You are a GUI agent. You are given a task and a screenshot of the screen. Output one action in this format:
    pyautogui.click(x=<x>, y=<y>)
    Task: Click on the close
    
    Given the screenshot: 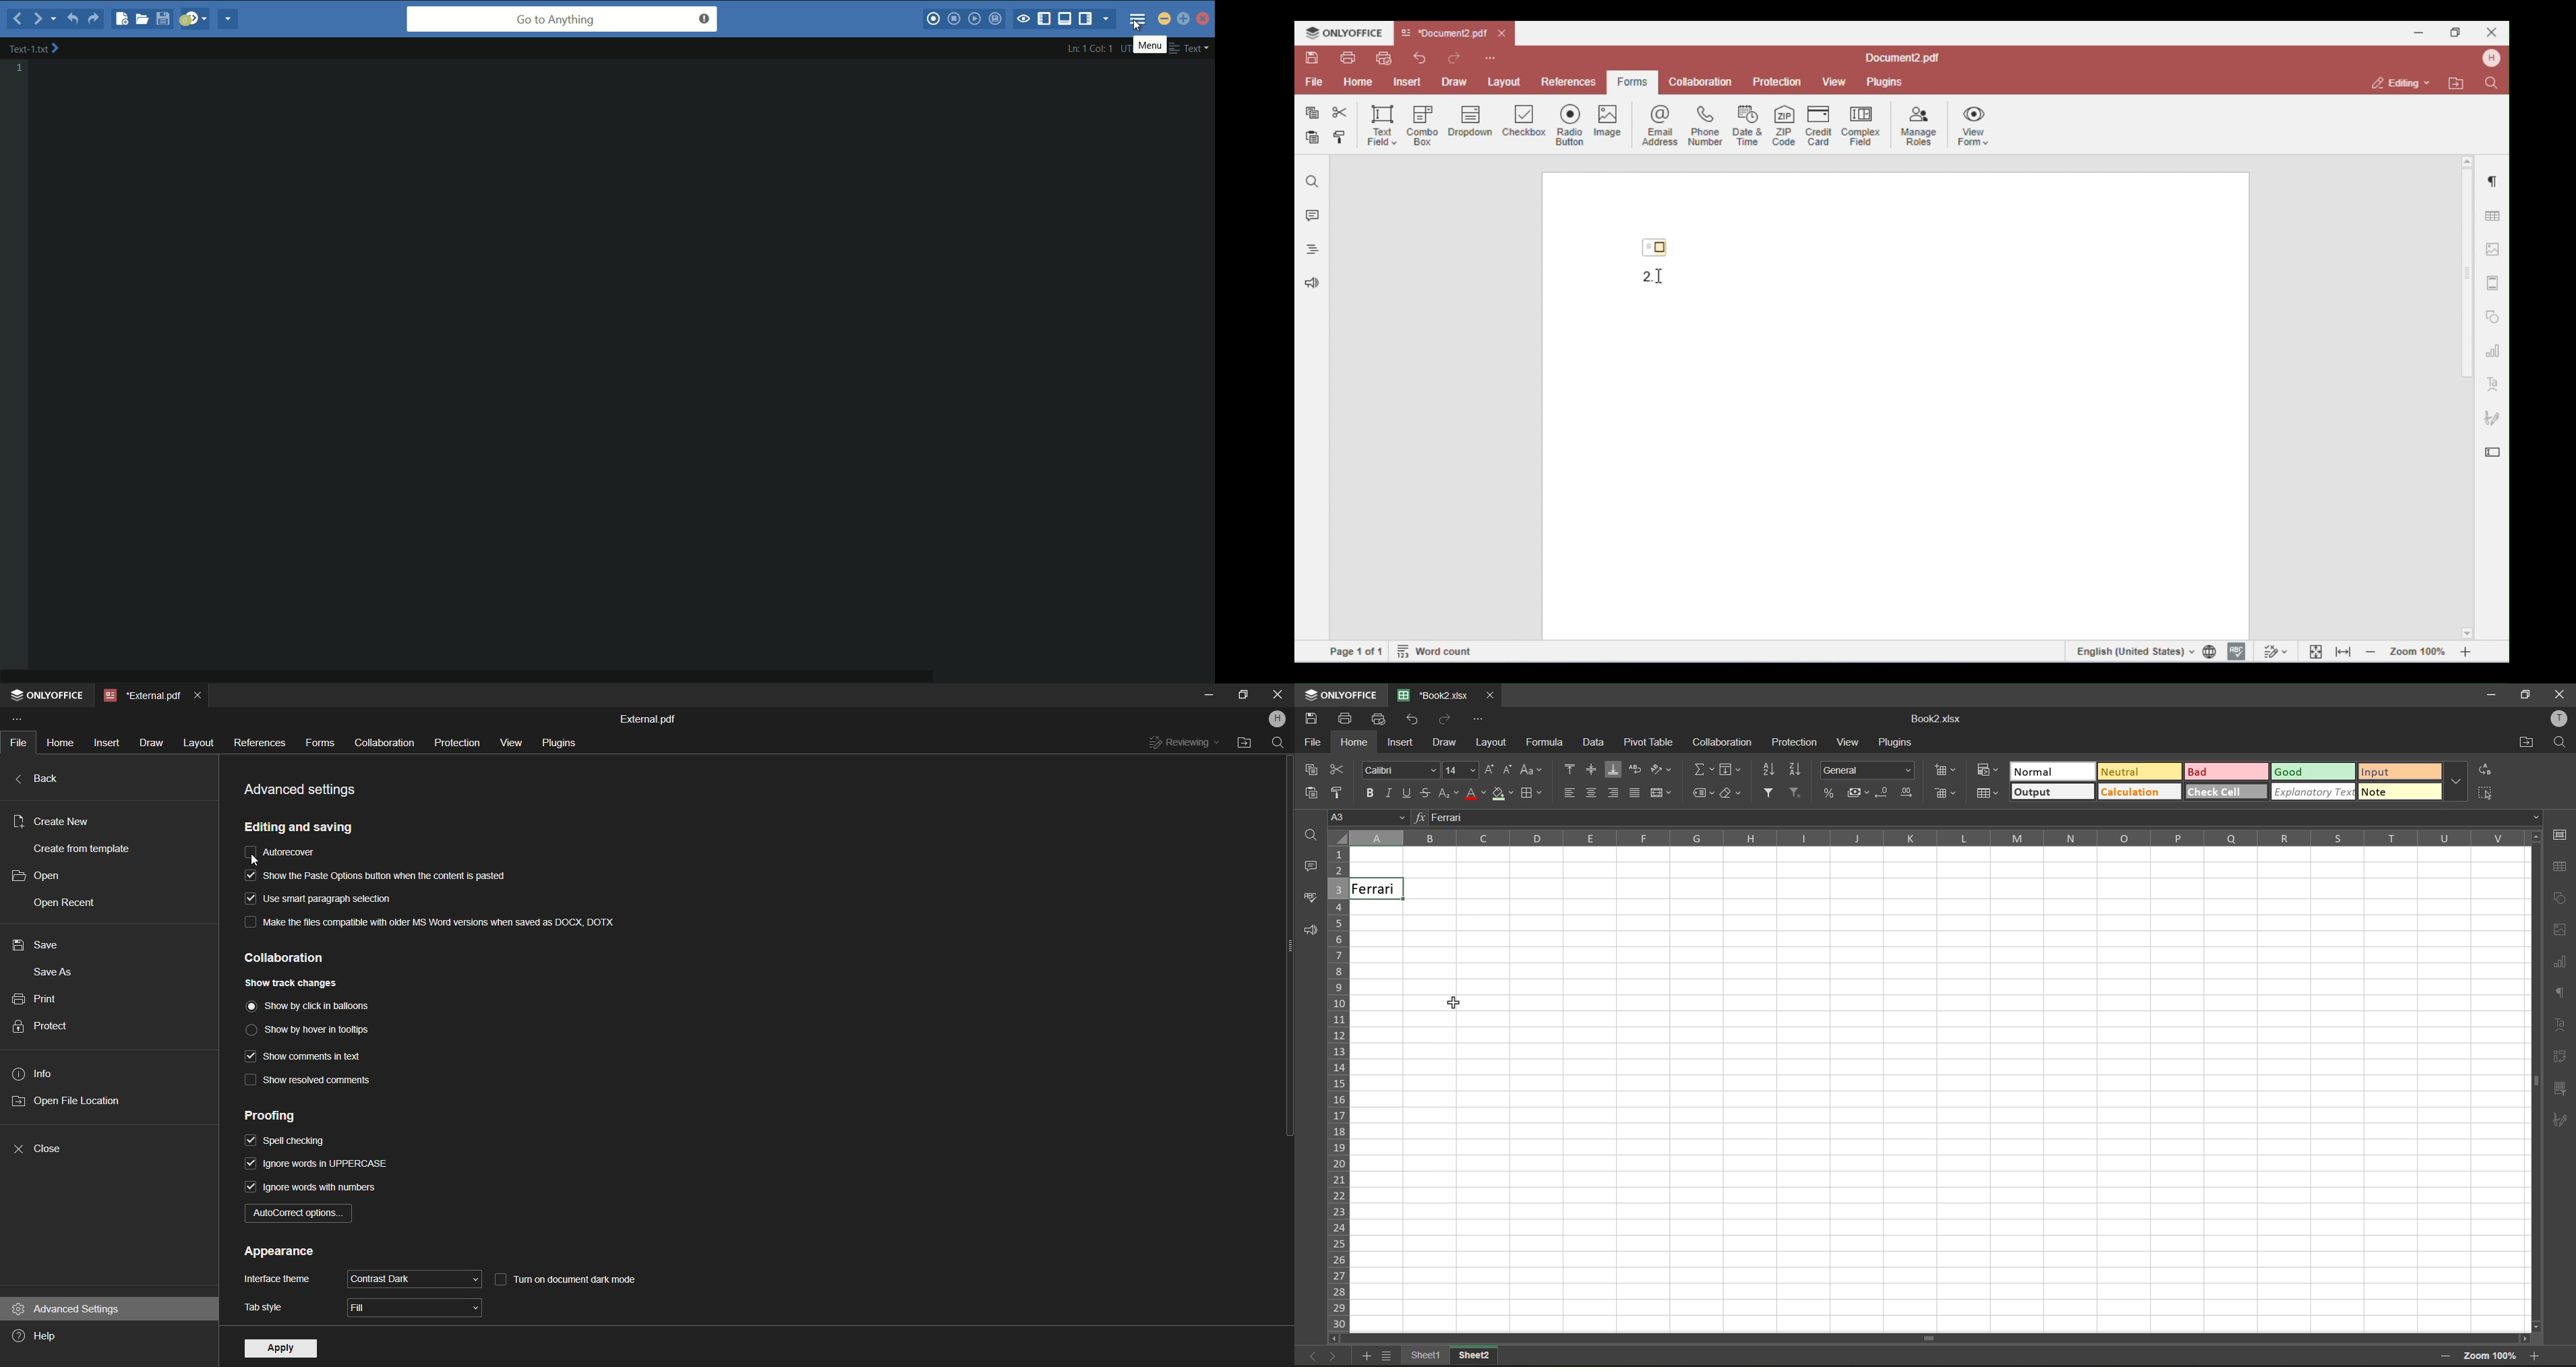 What is the action you would take?
    pyautogui.click(x=2563, y=692)
    